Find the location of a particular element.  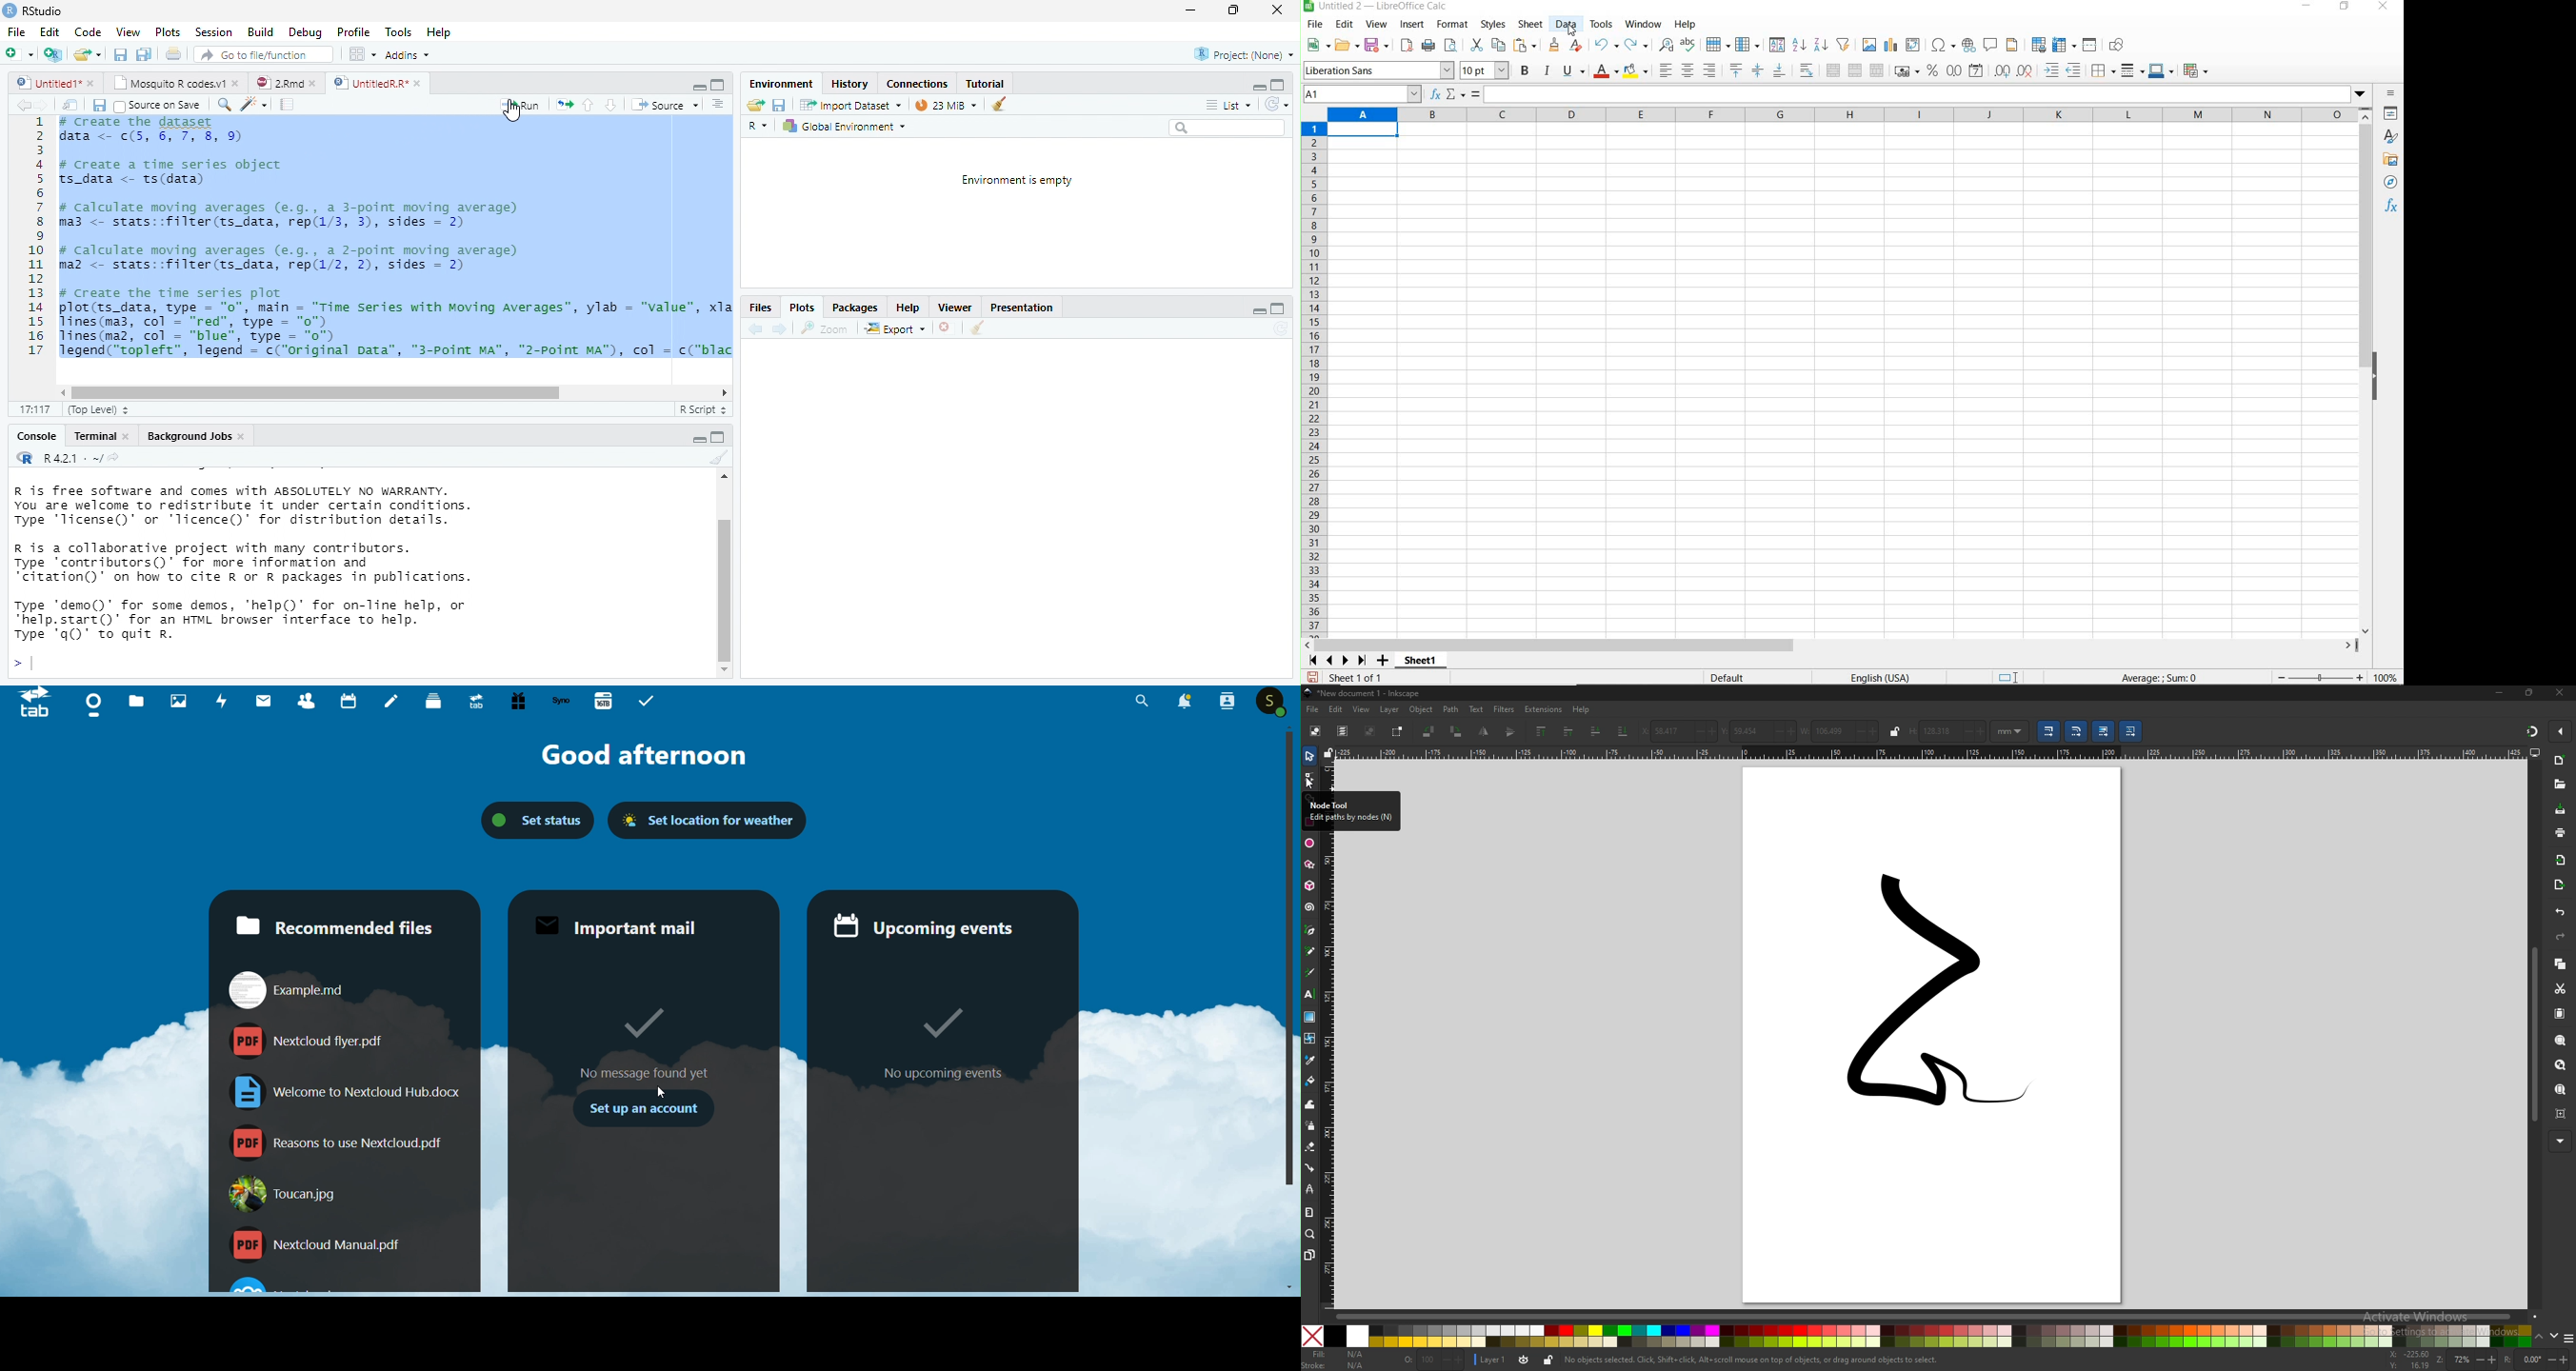

flip vertically is located at coordinates (1483, 732).